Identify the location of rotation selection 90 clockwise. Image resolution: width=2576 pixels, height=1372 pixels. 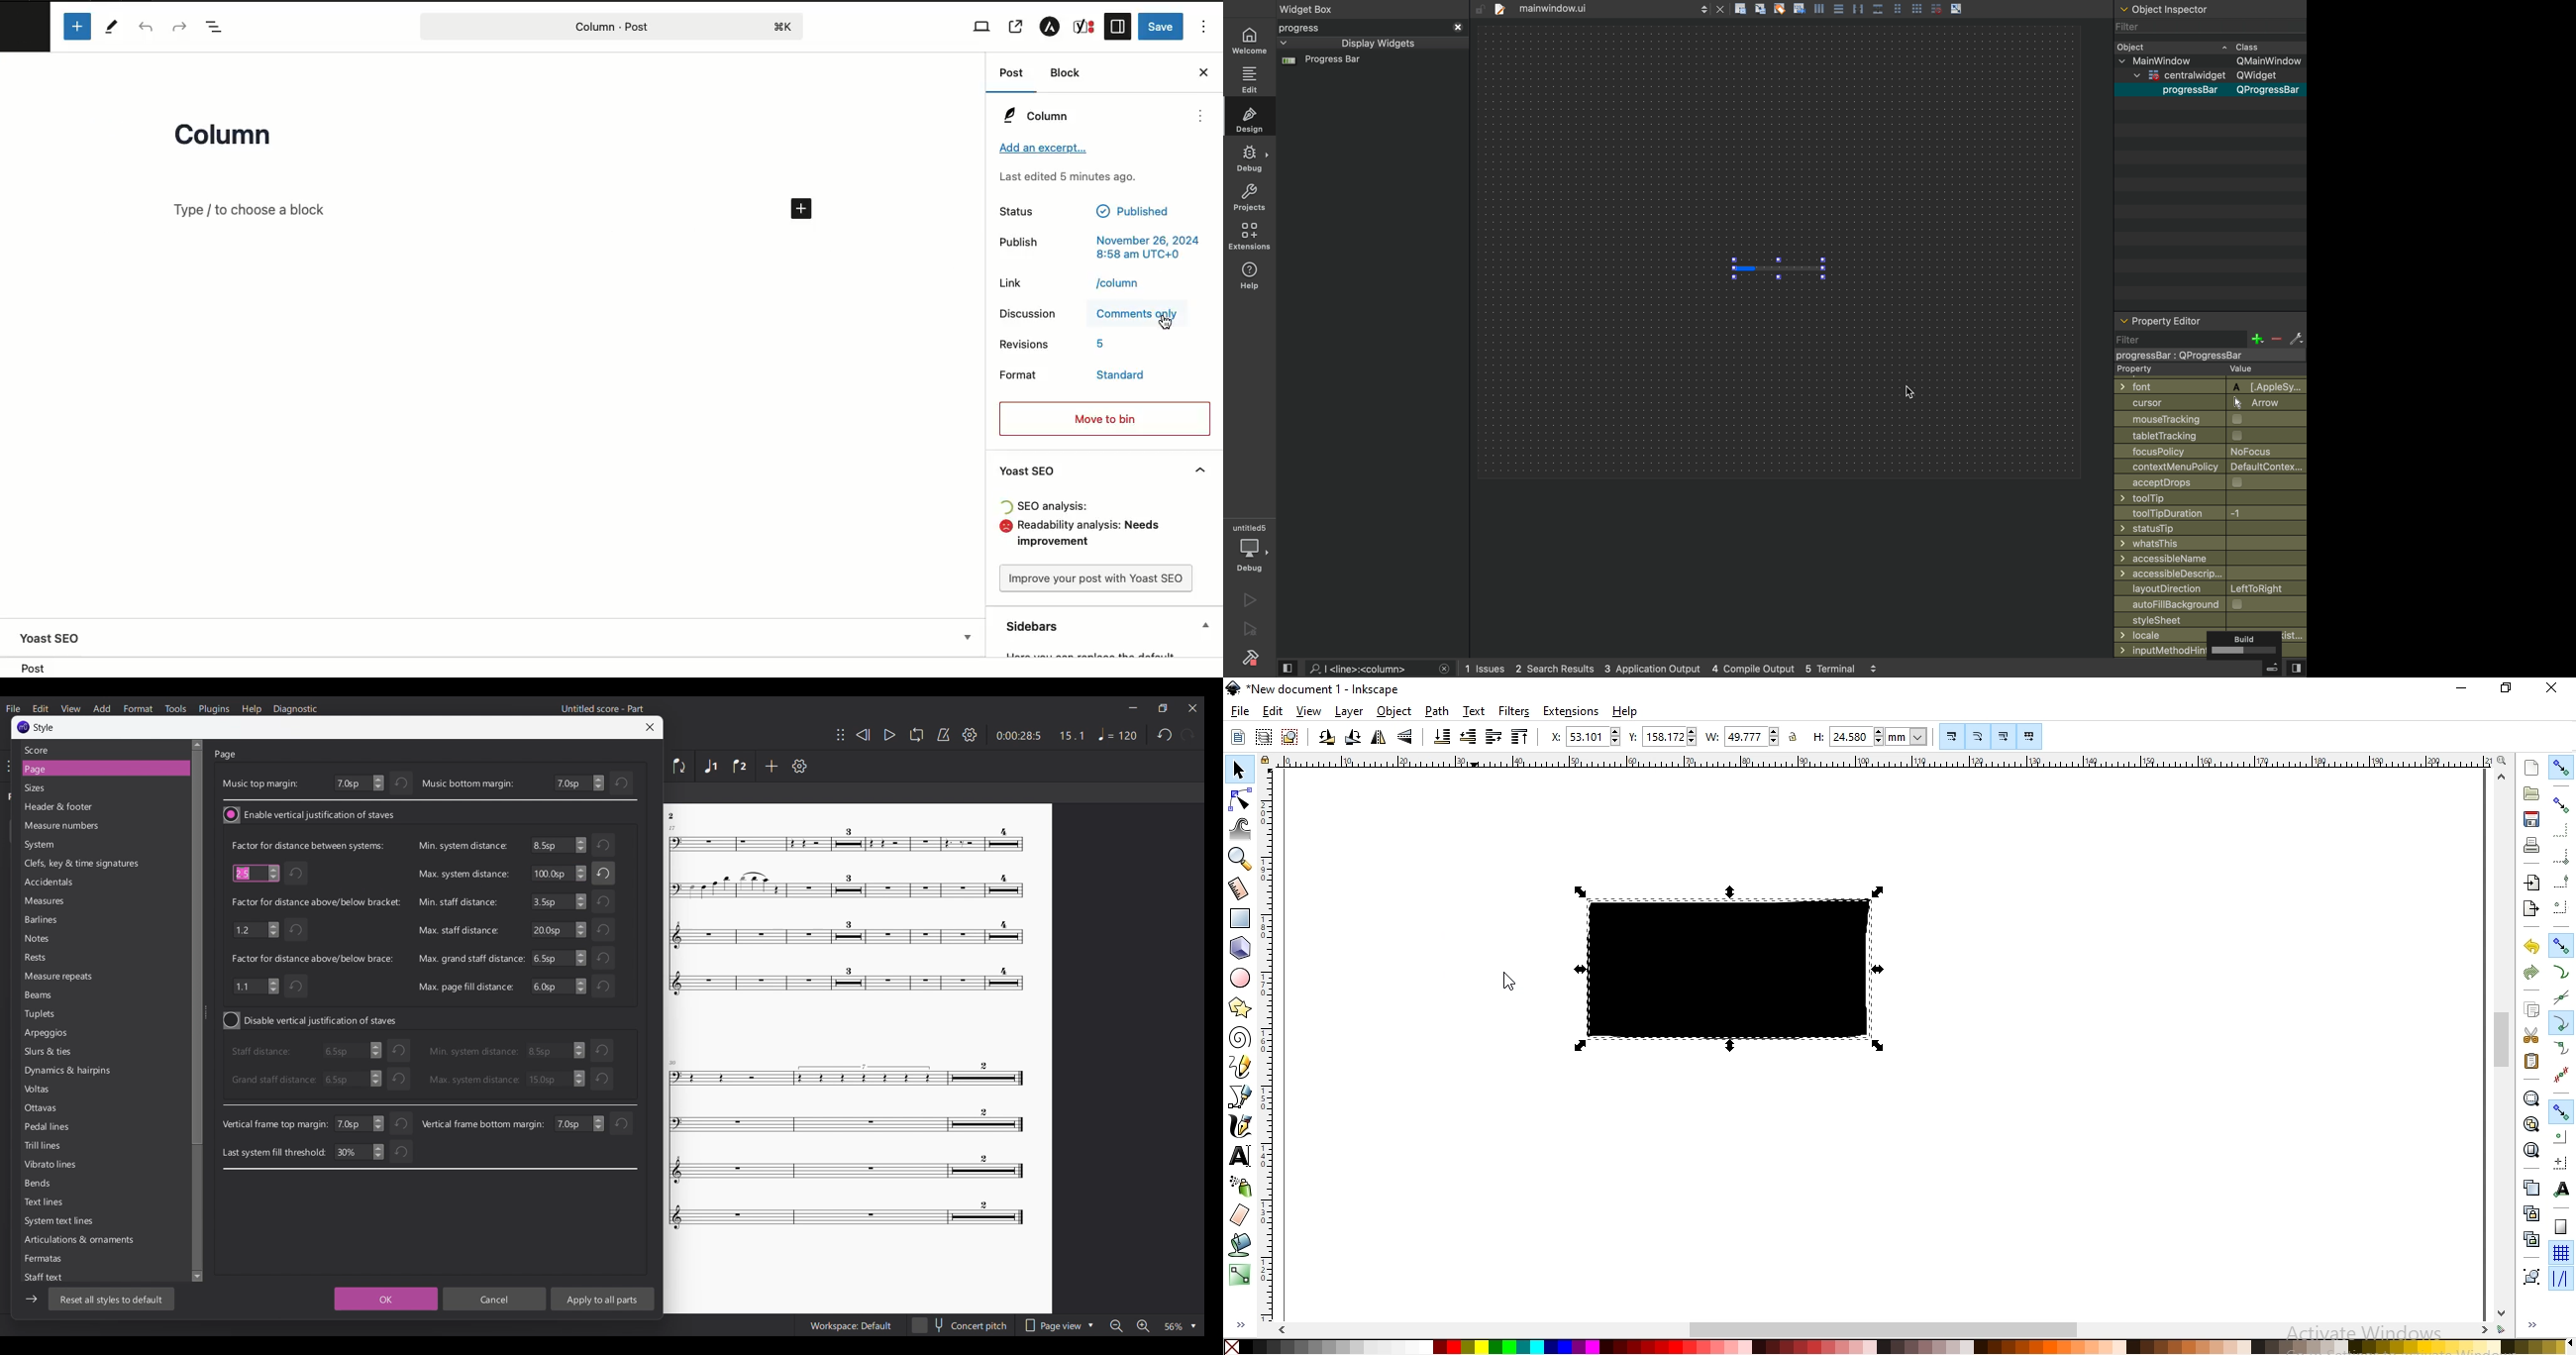
(1354, 737).